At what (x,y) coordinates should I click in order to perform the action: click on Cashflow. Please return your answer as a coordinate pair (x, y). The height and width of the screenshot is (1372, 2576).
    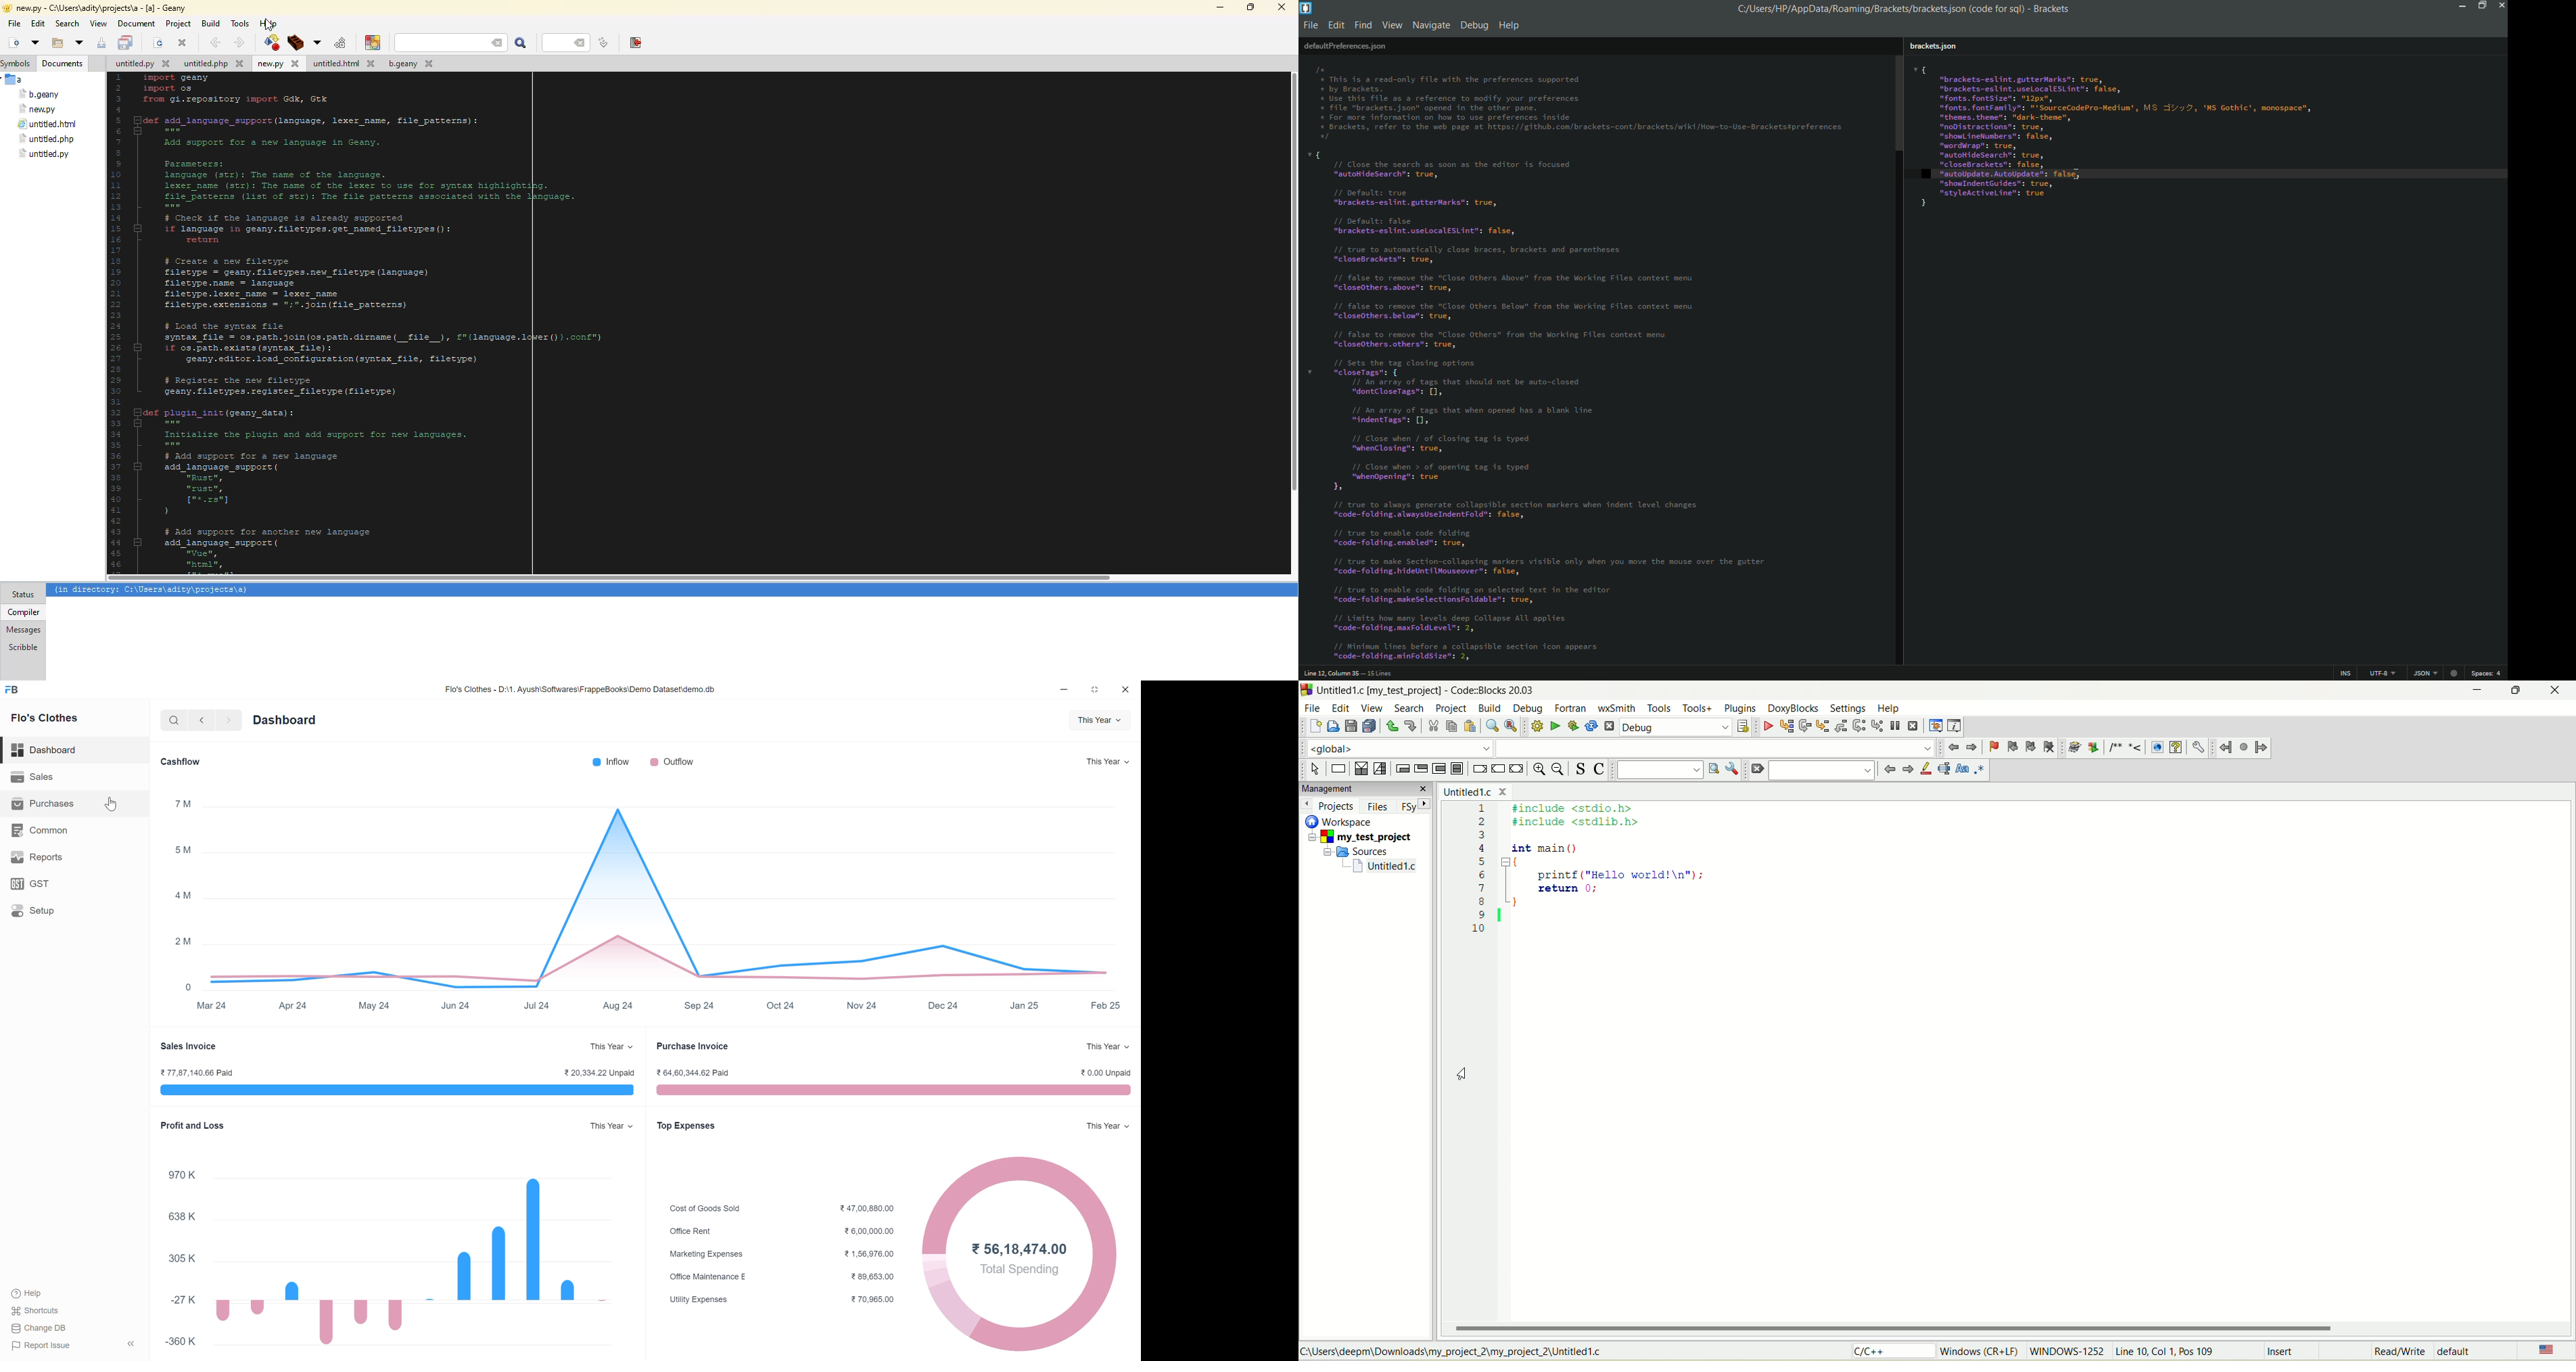
    Looking at the image, I should click on (180, 762).